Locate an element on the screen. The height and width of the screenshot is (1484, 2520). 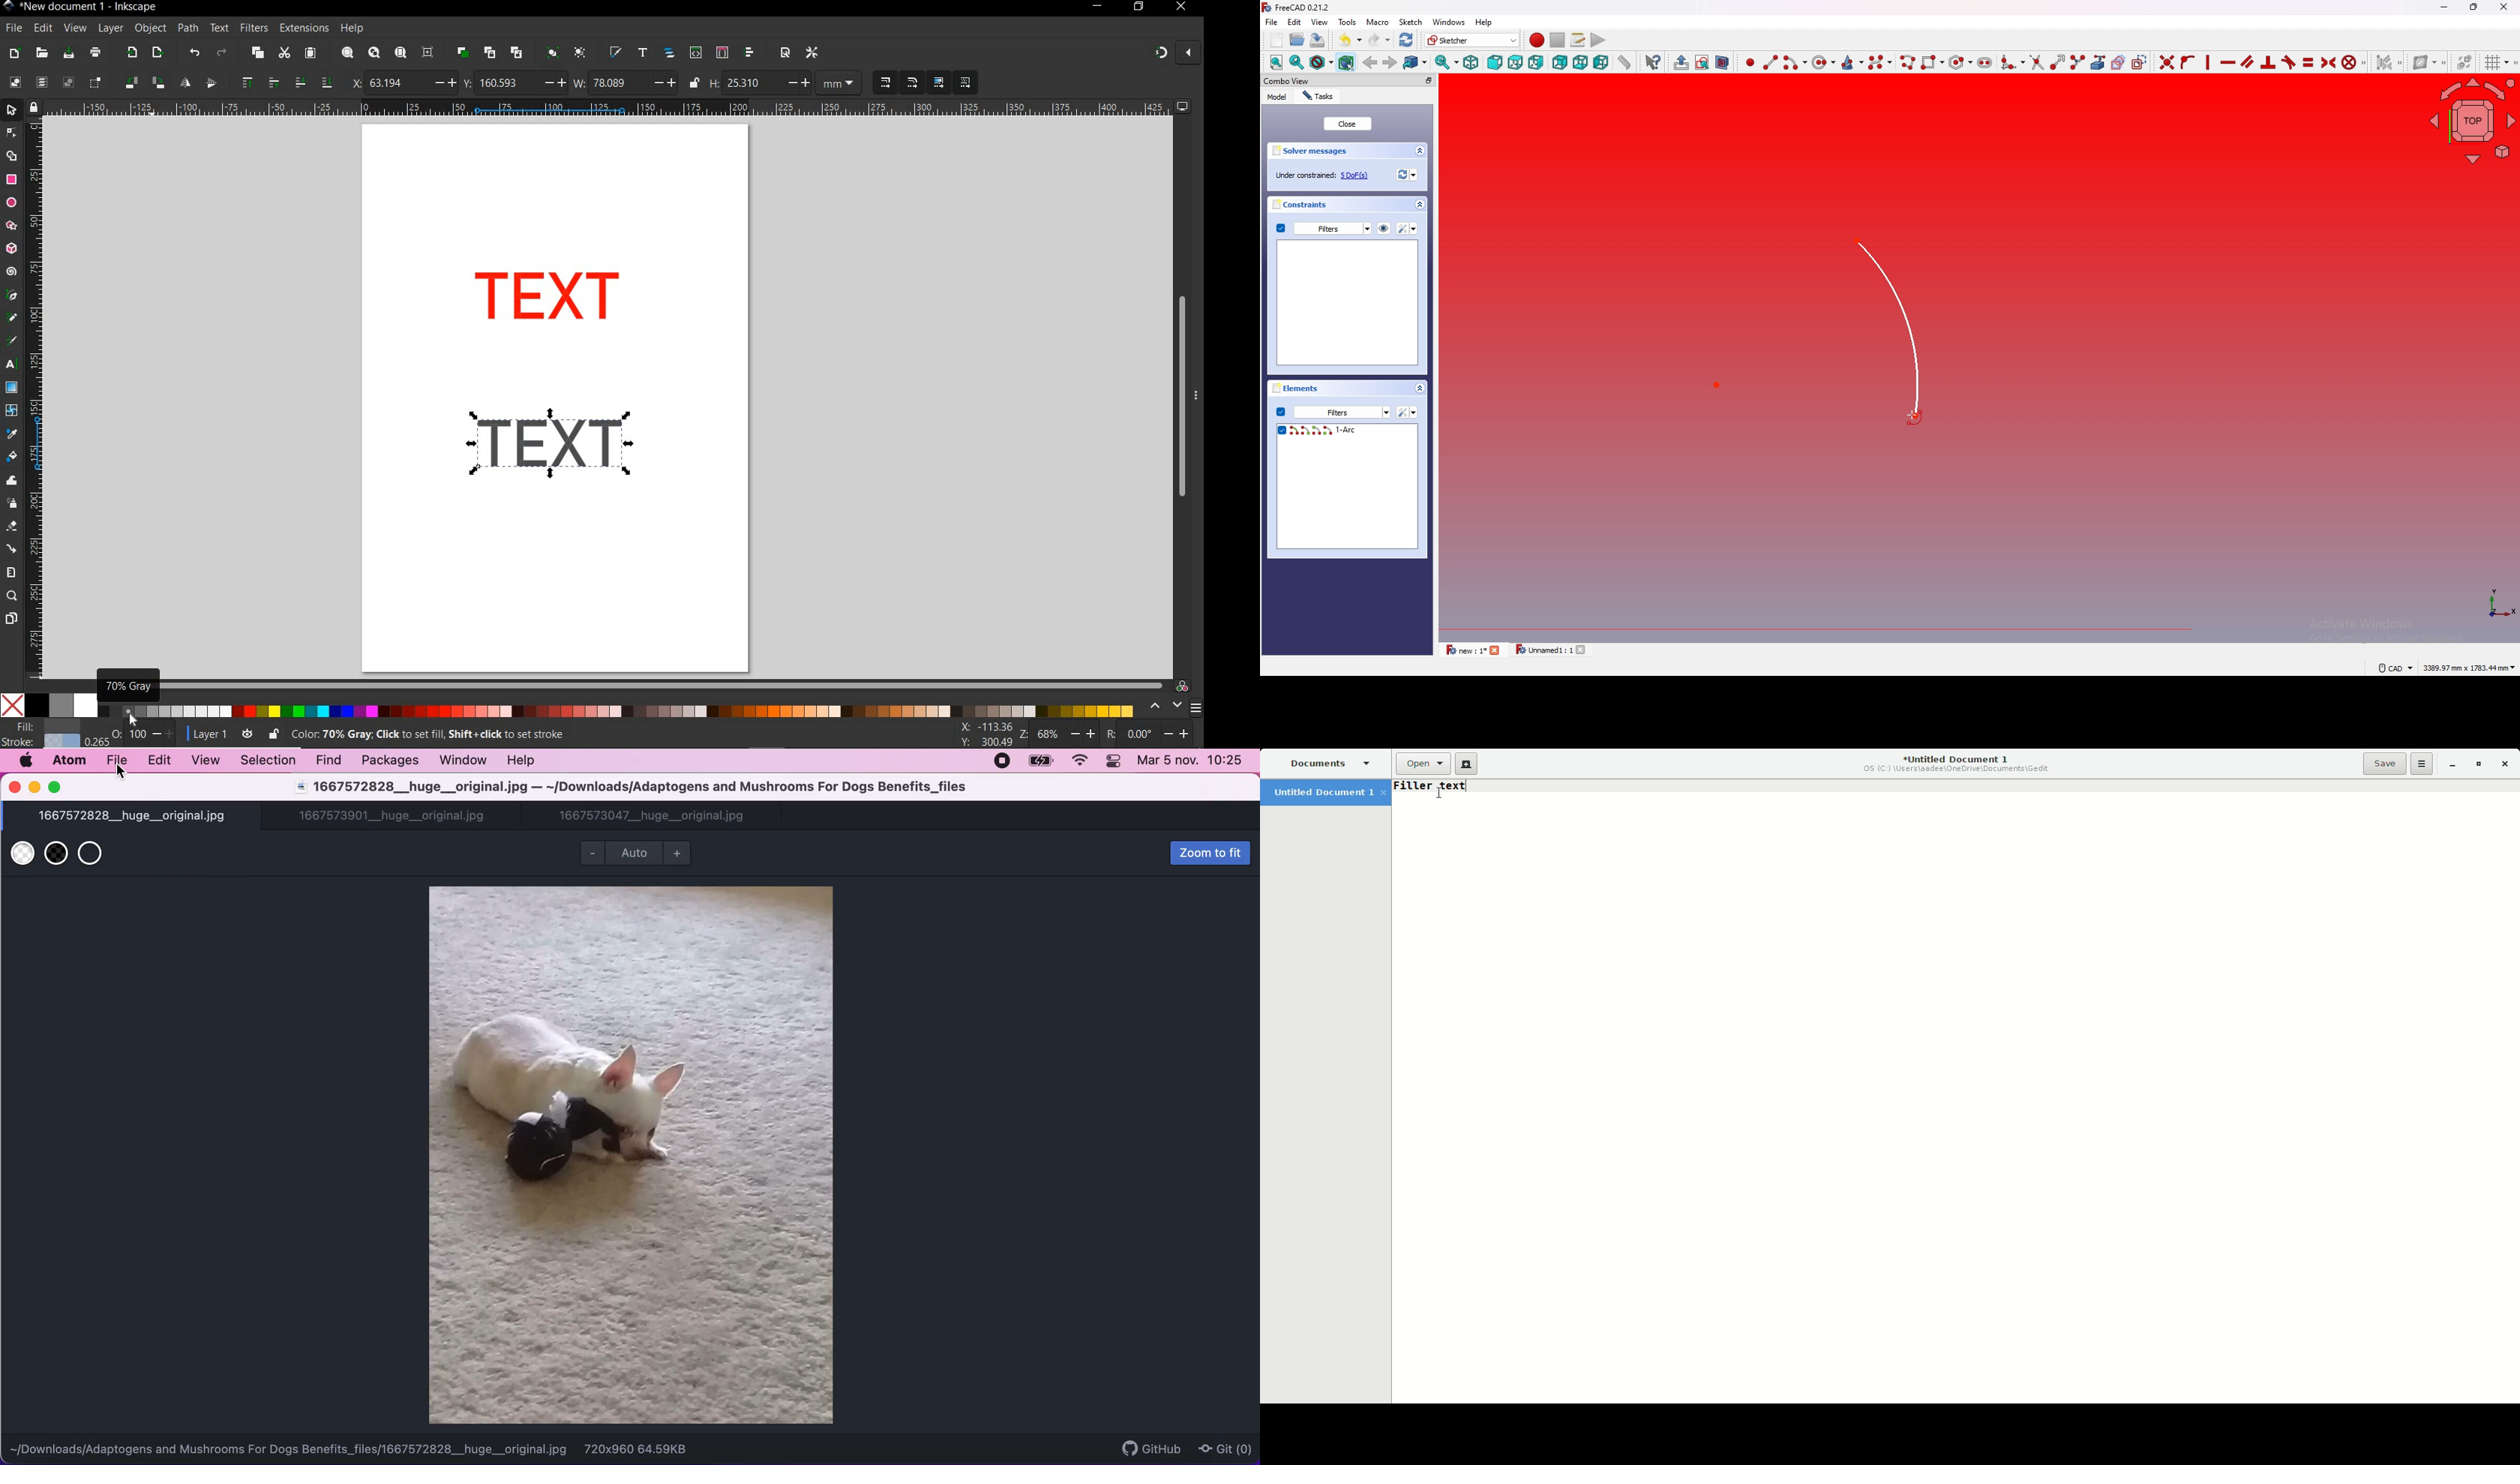
zoom selection is located at coordinates (346, 53).